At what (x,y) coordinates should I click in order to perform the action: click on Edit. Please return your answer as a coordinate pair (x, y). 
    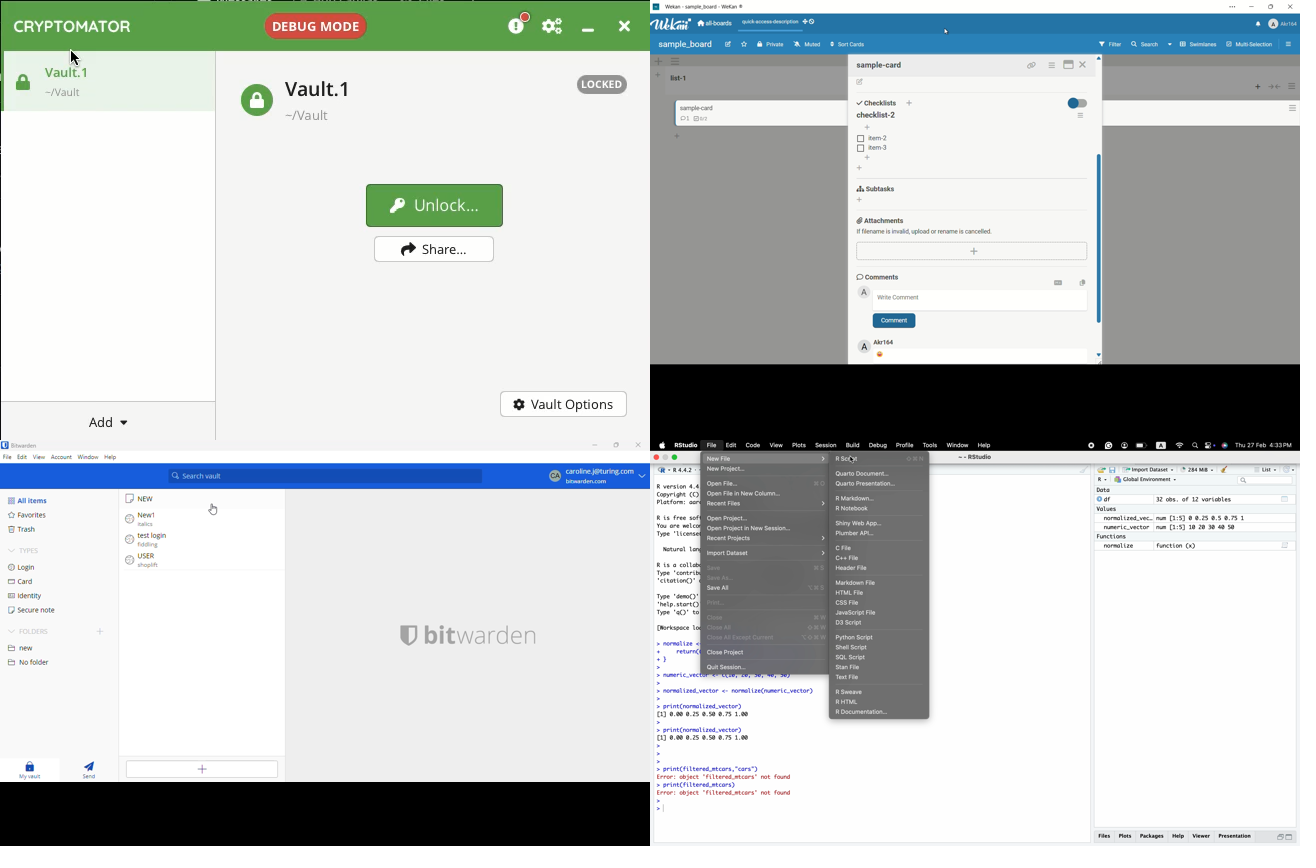
    Looking at the image, I should click on (732, 446).